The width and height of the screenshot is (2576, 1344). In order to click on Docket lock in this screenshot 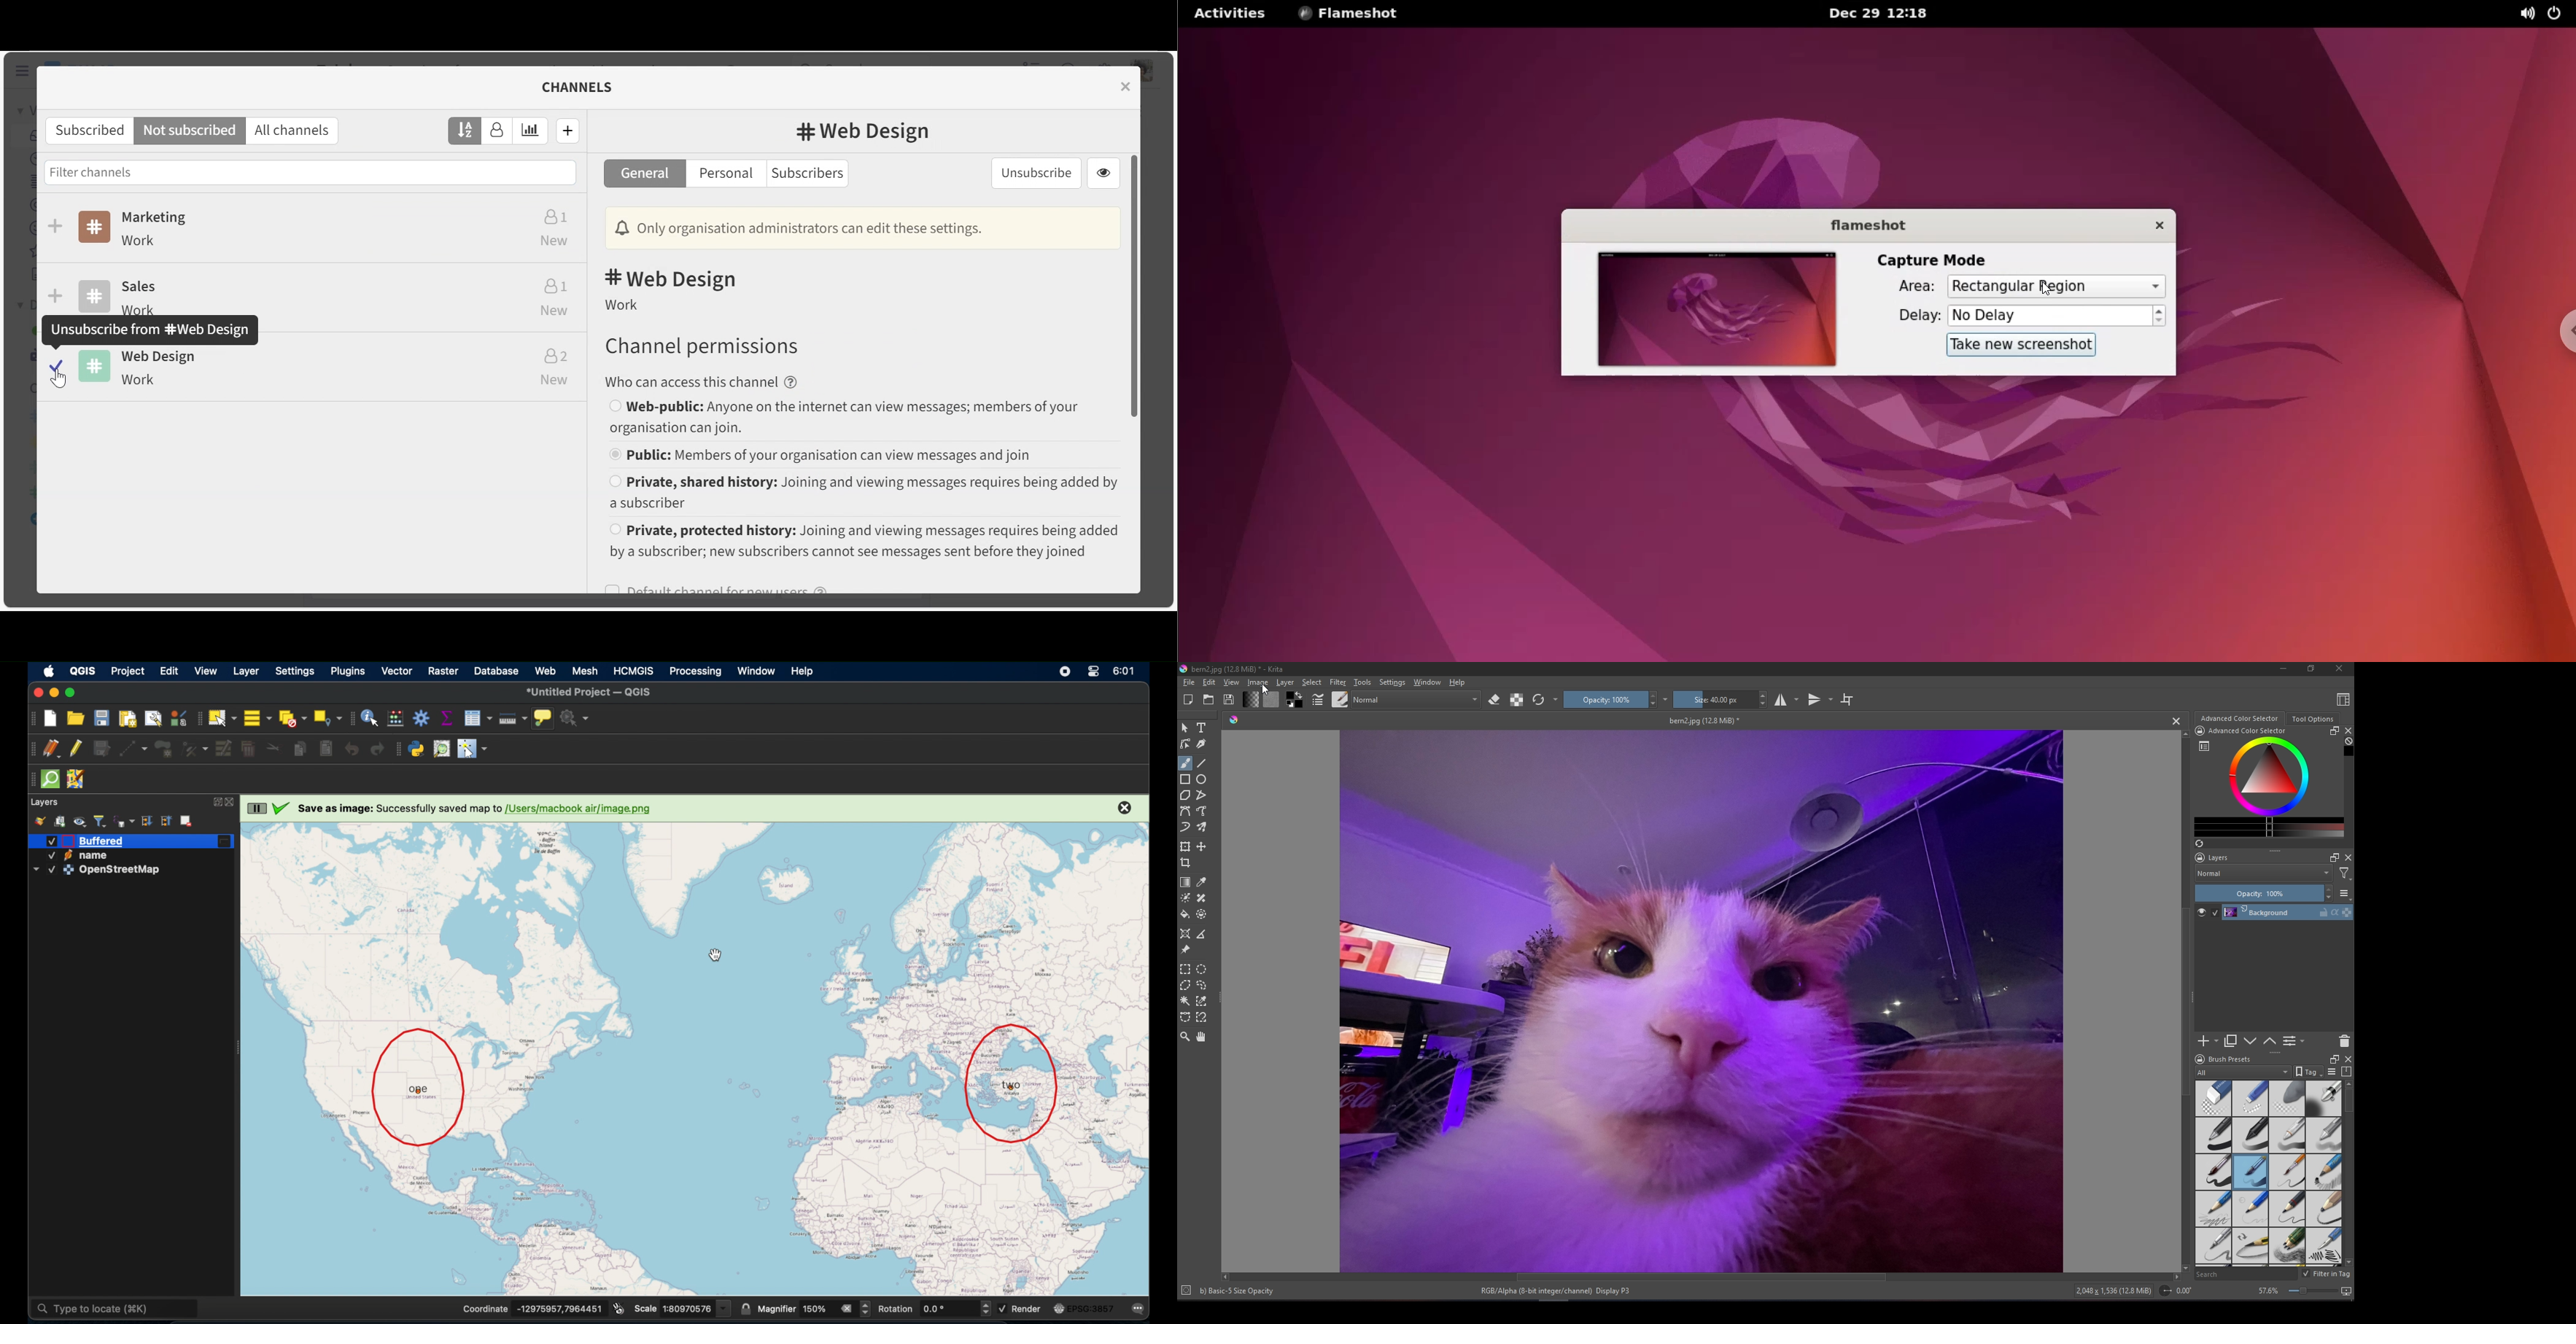, I will do `click(2201, 857)`.